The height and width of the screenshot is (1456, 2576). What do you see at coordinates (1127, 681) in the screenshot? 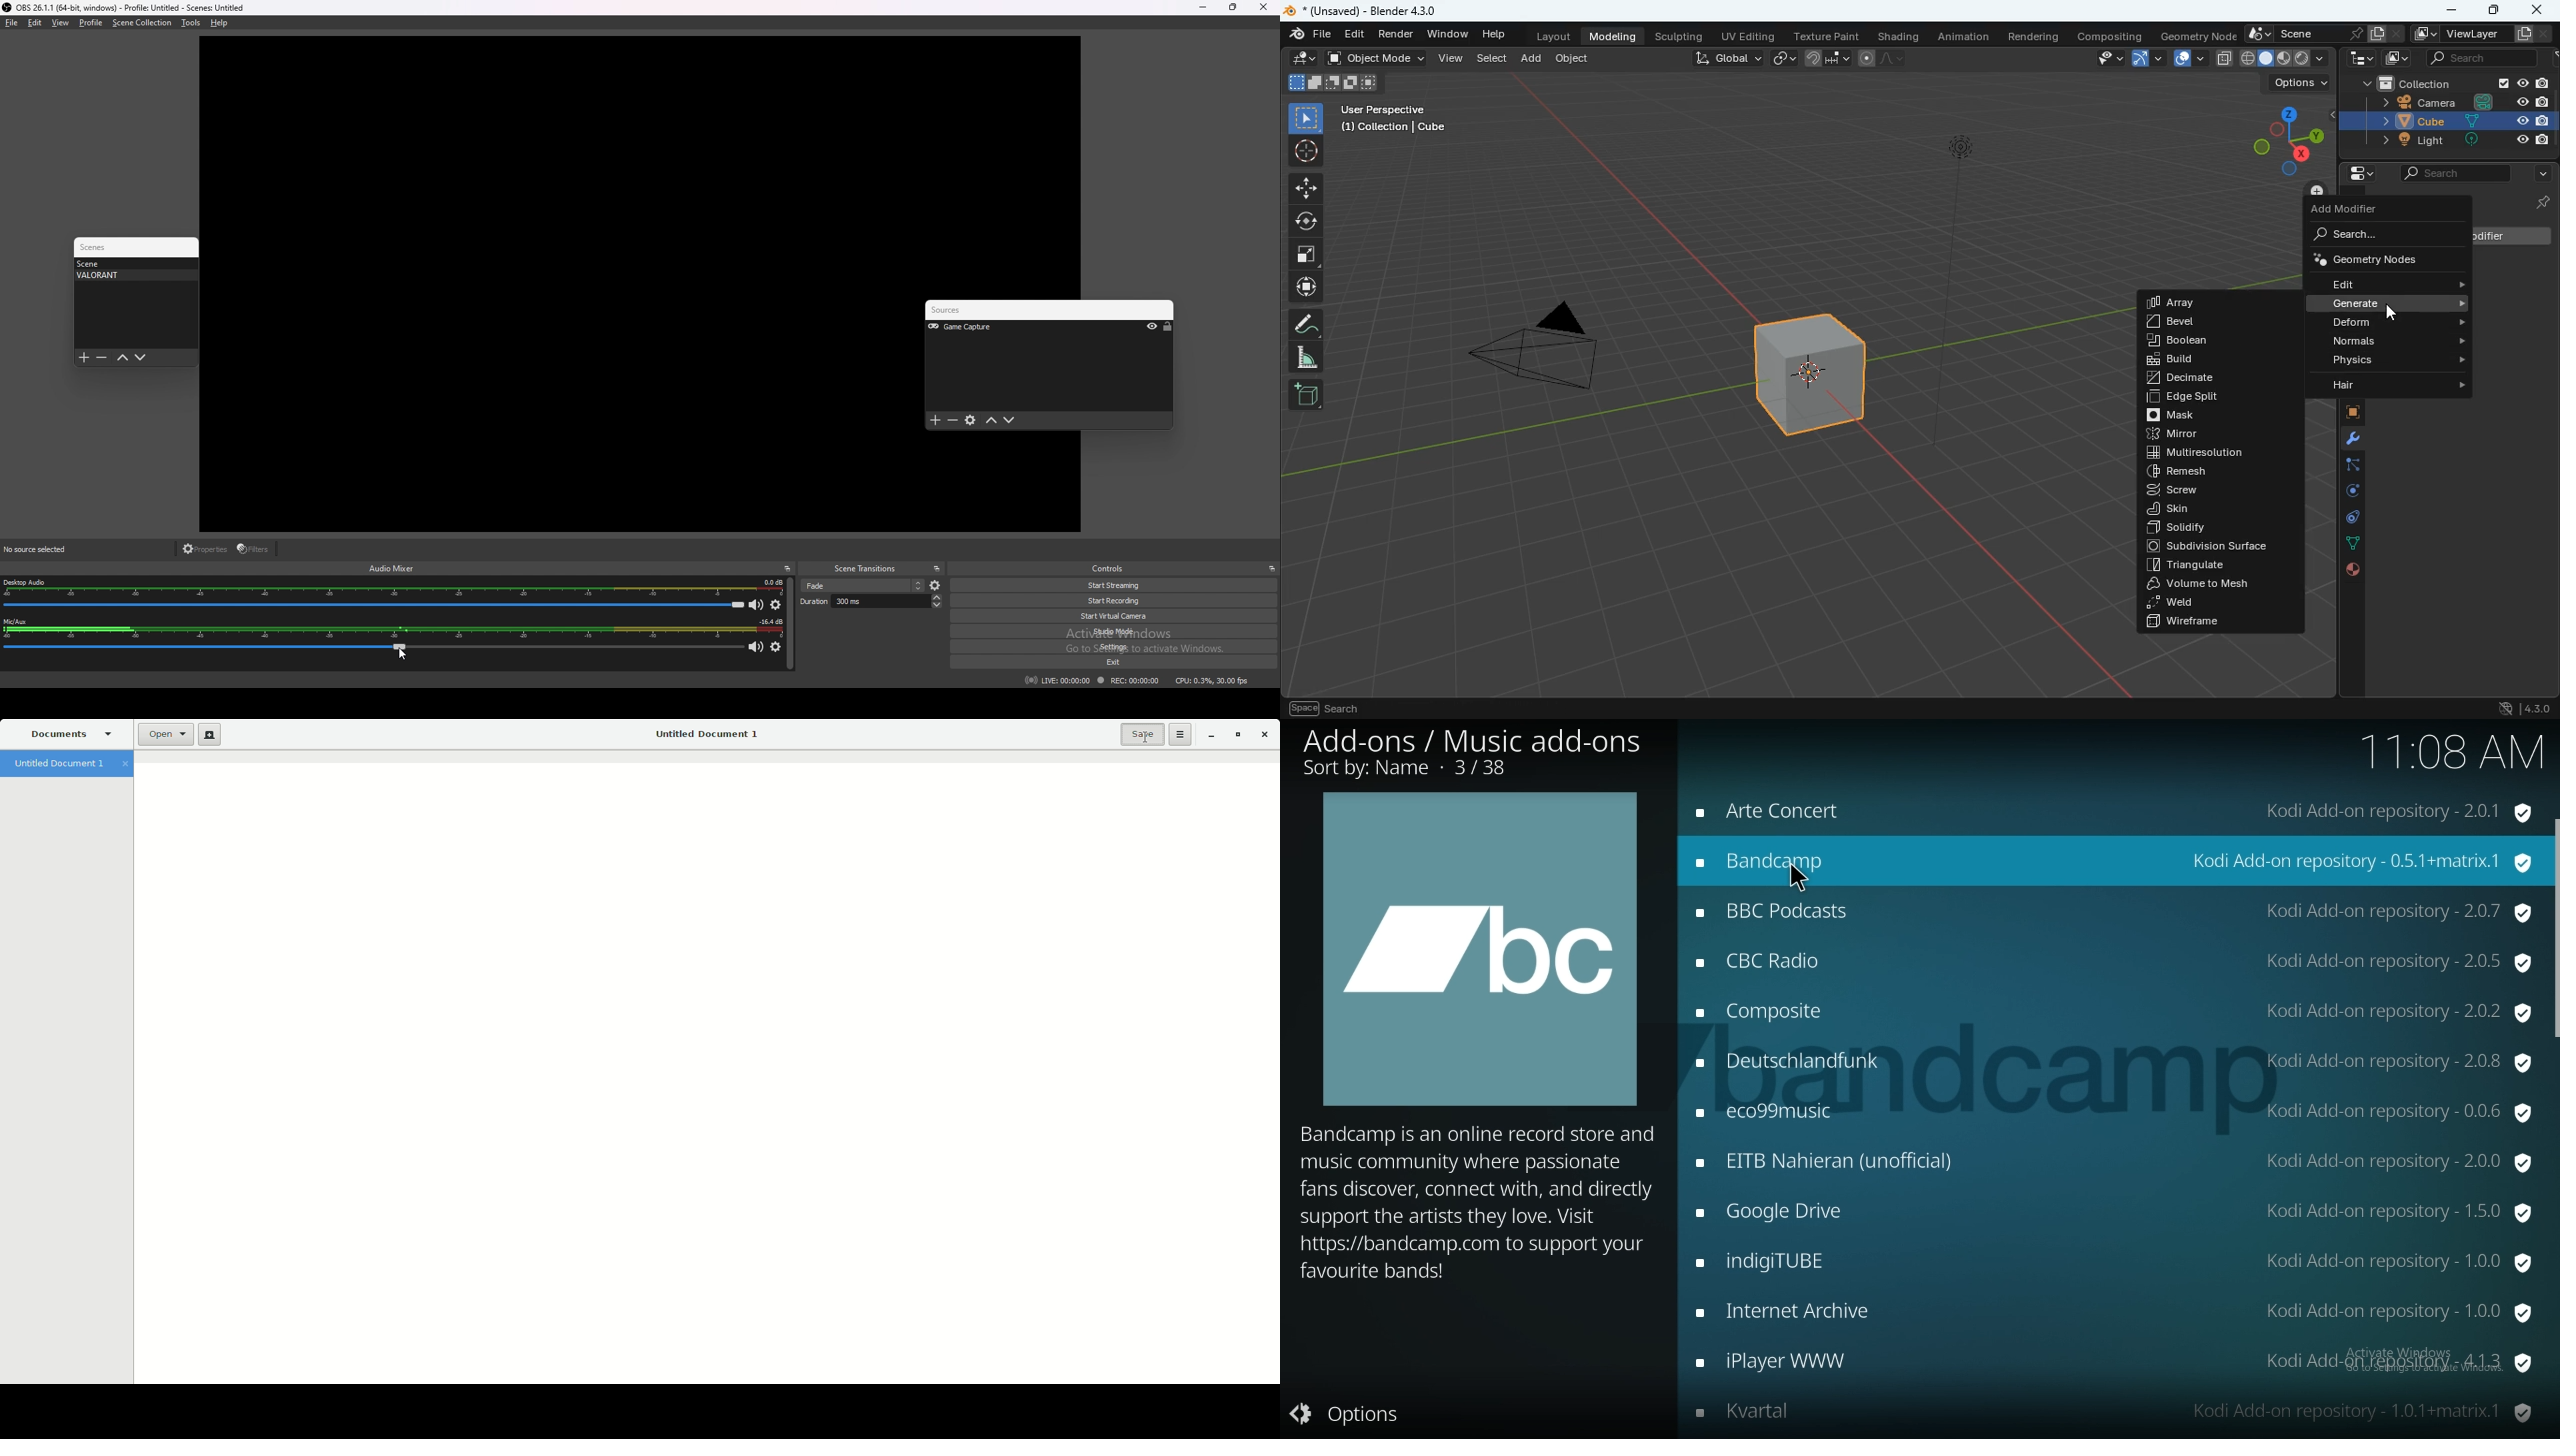
I see `rec 00:00:00` at bounding box center [1127, 681].